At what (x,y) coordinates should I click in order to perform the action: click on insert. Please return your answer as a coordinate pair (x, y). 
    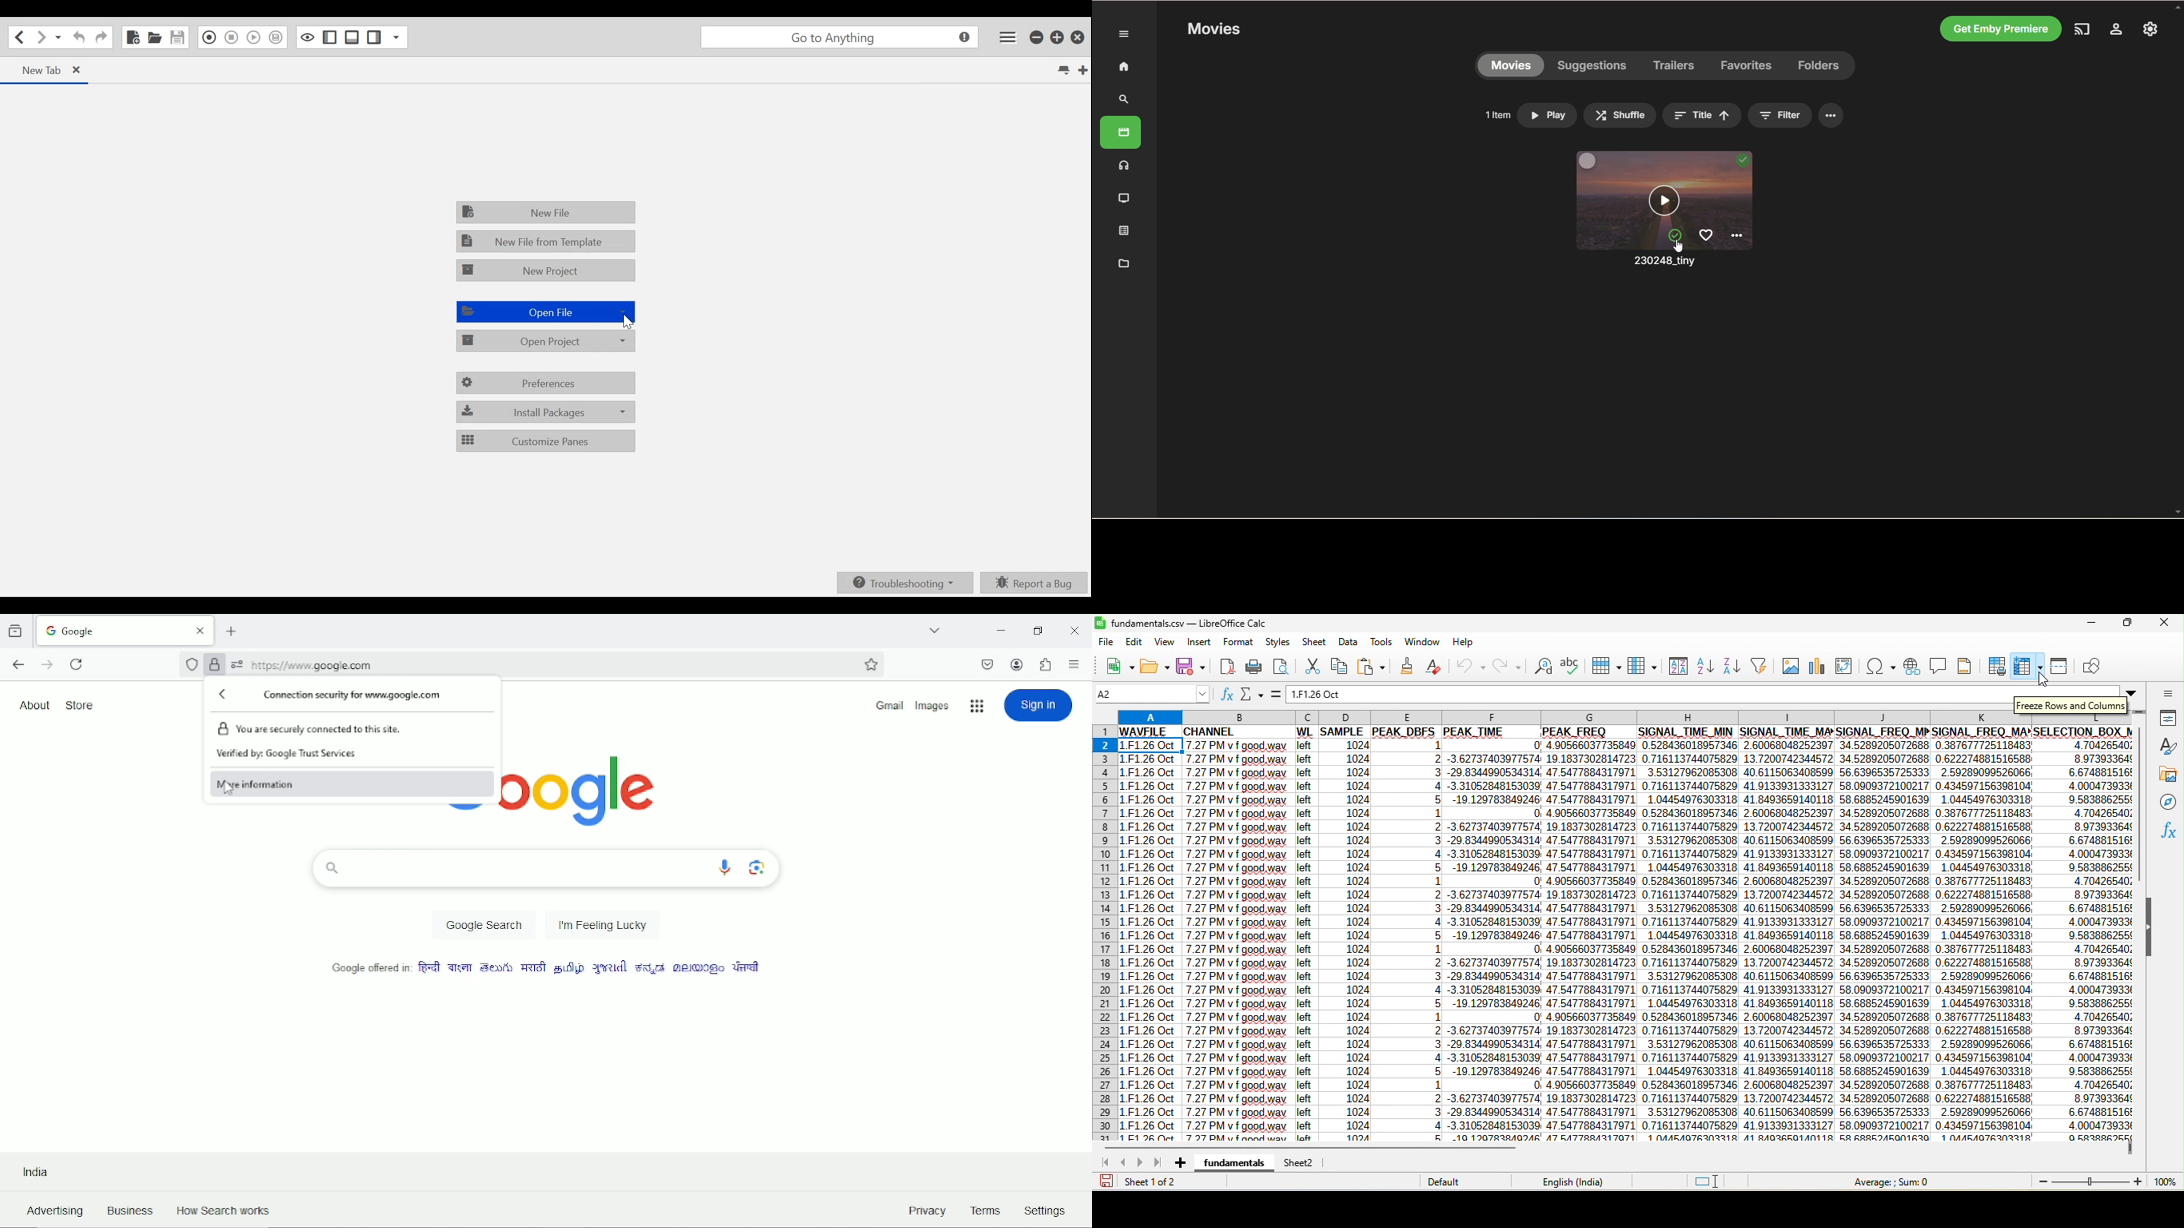
    Looking at the image, I should click on (1198, 643).